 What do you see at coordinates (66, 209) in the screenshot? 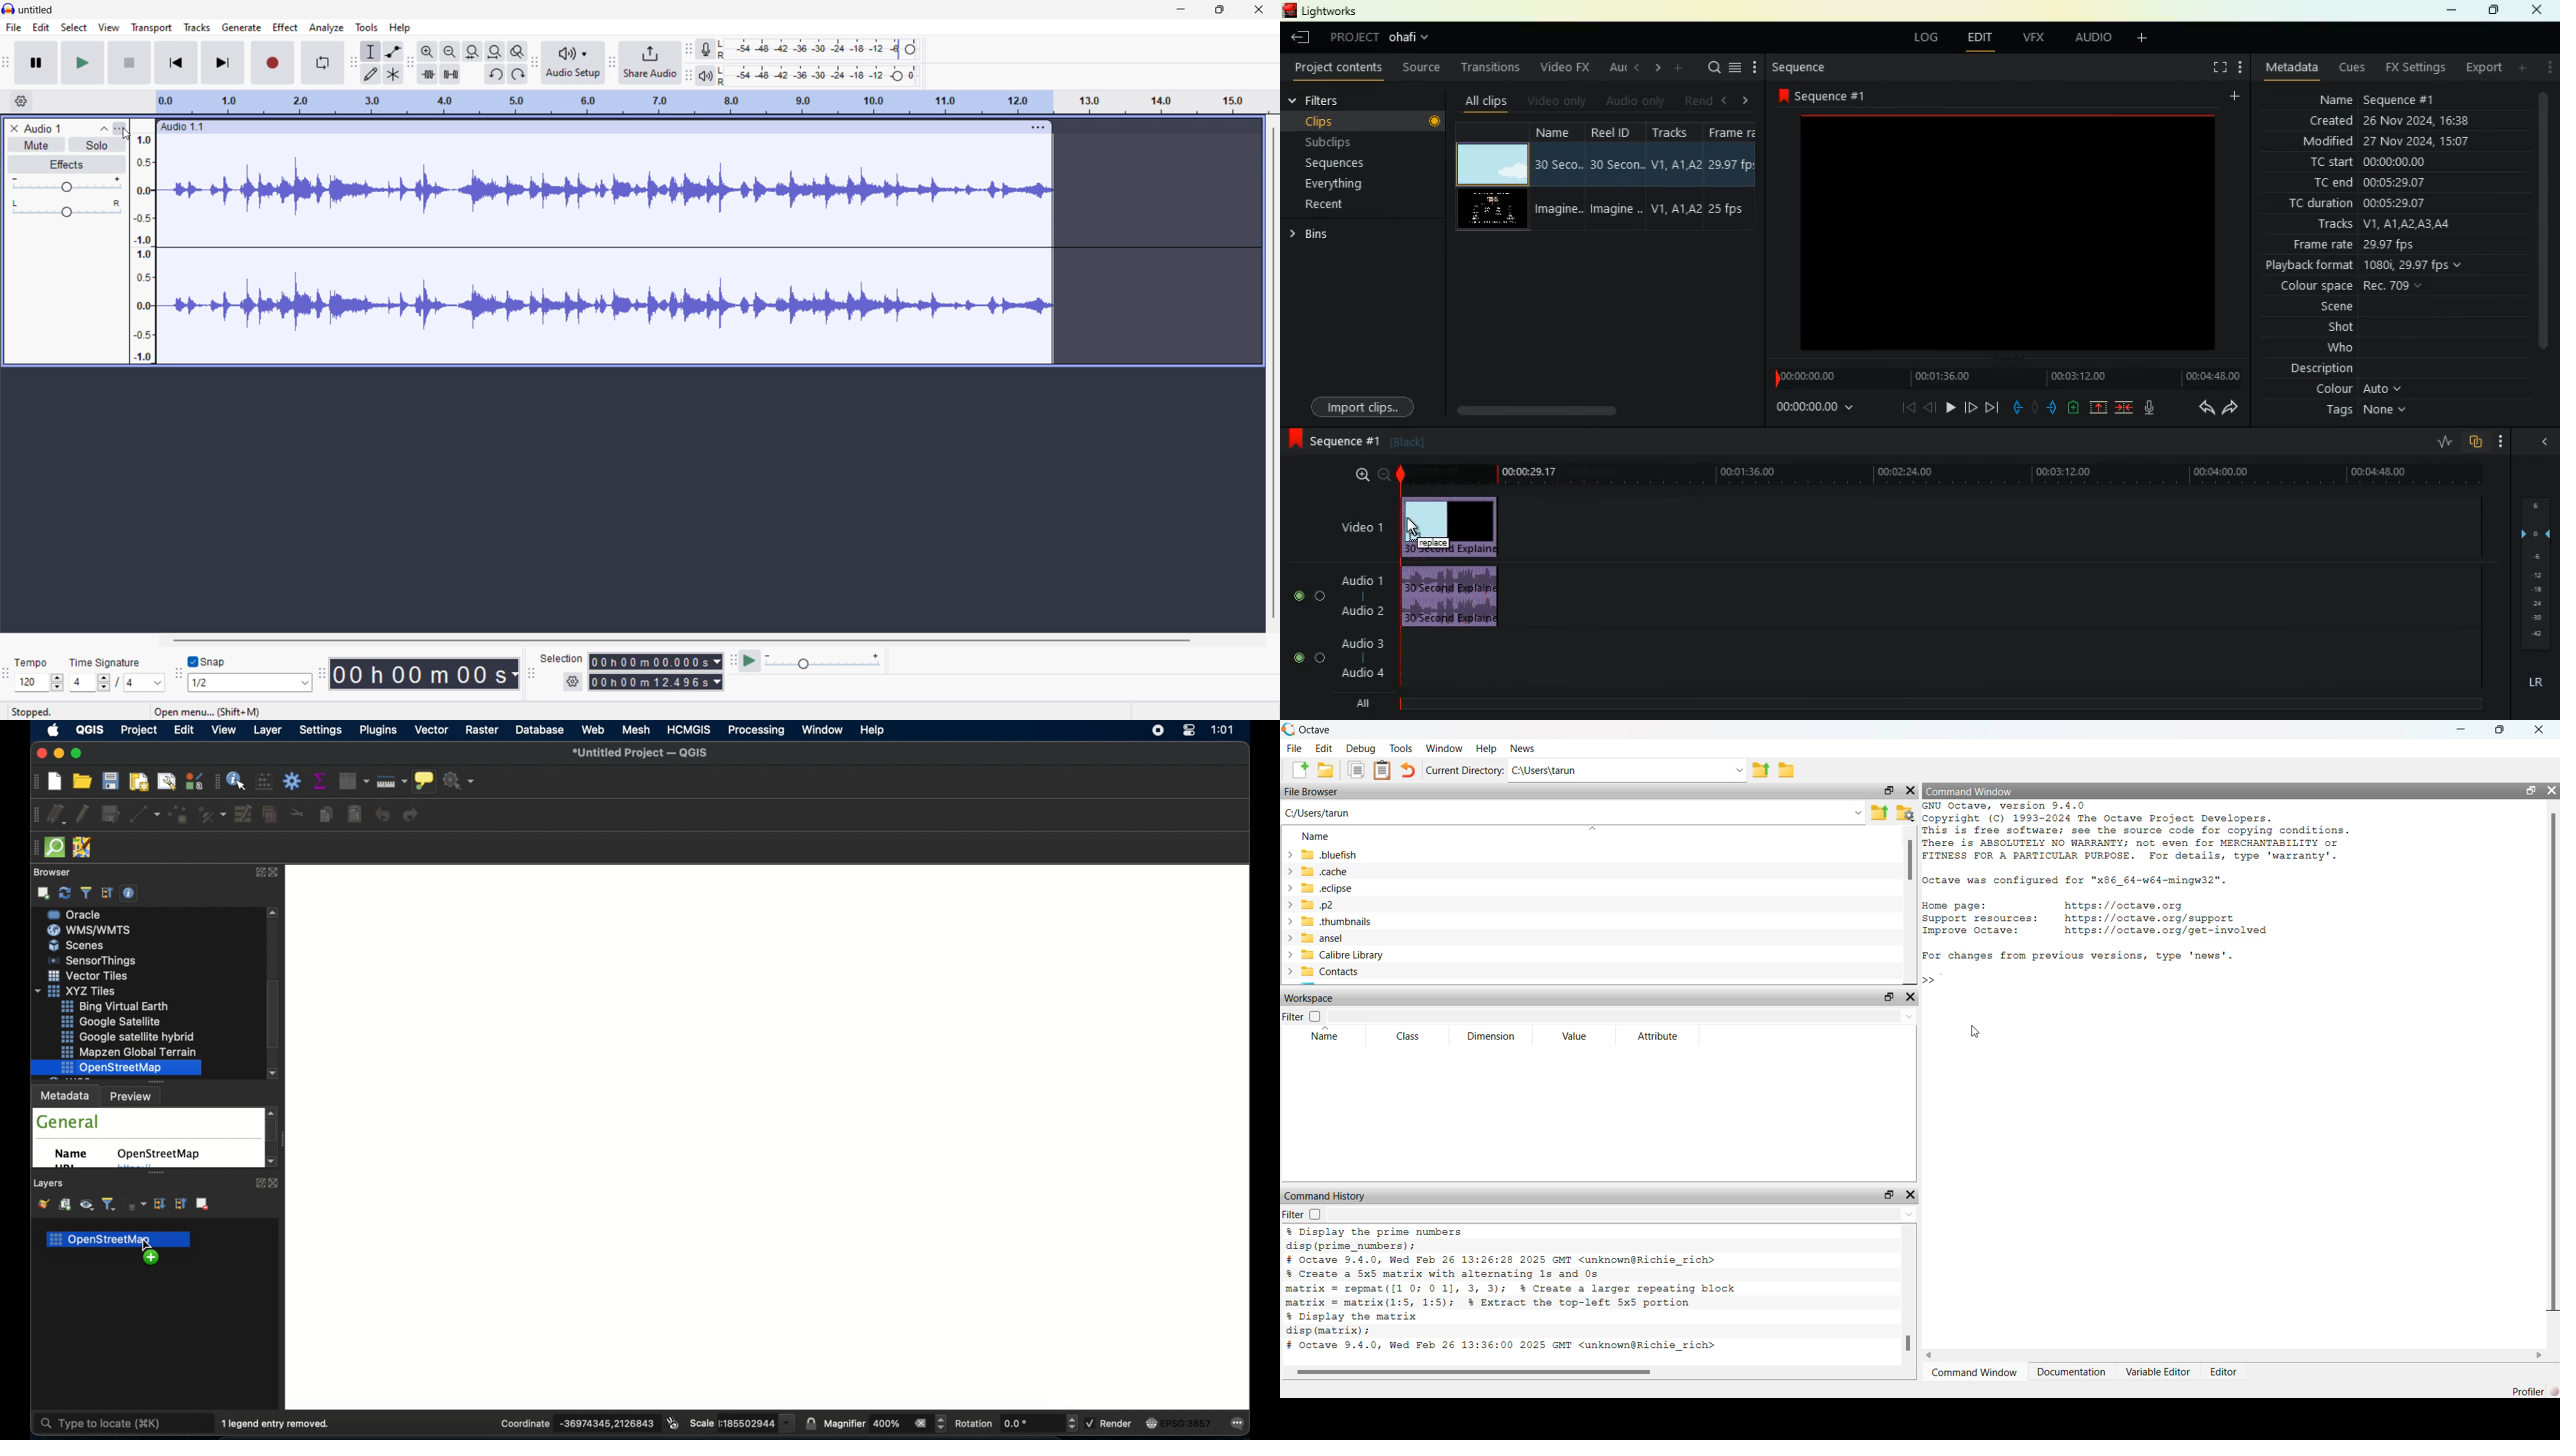
I see `pan` at bounding box center [66, 209].